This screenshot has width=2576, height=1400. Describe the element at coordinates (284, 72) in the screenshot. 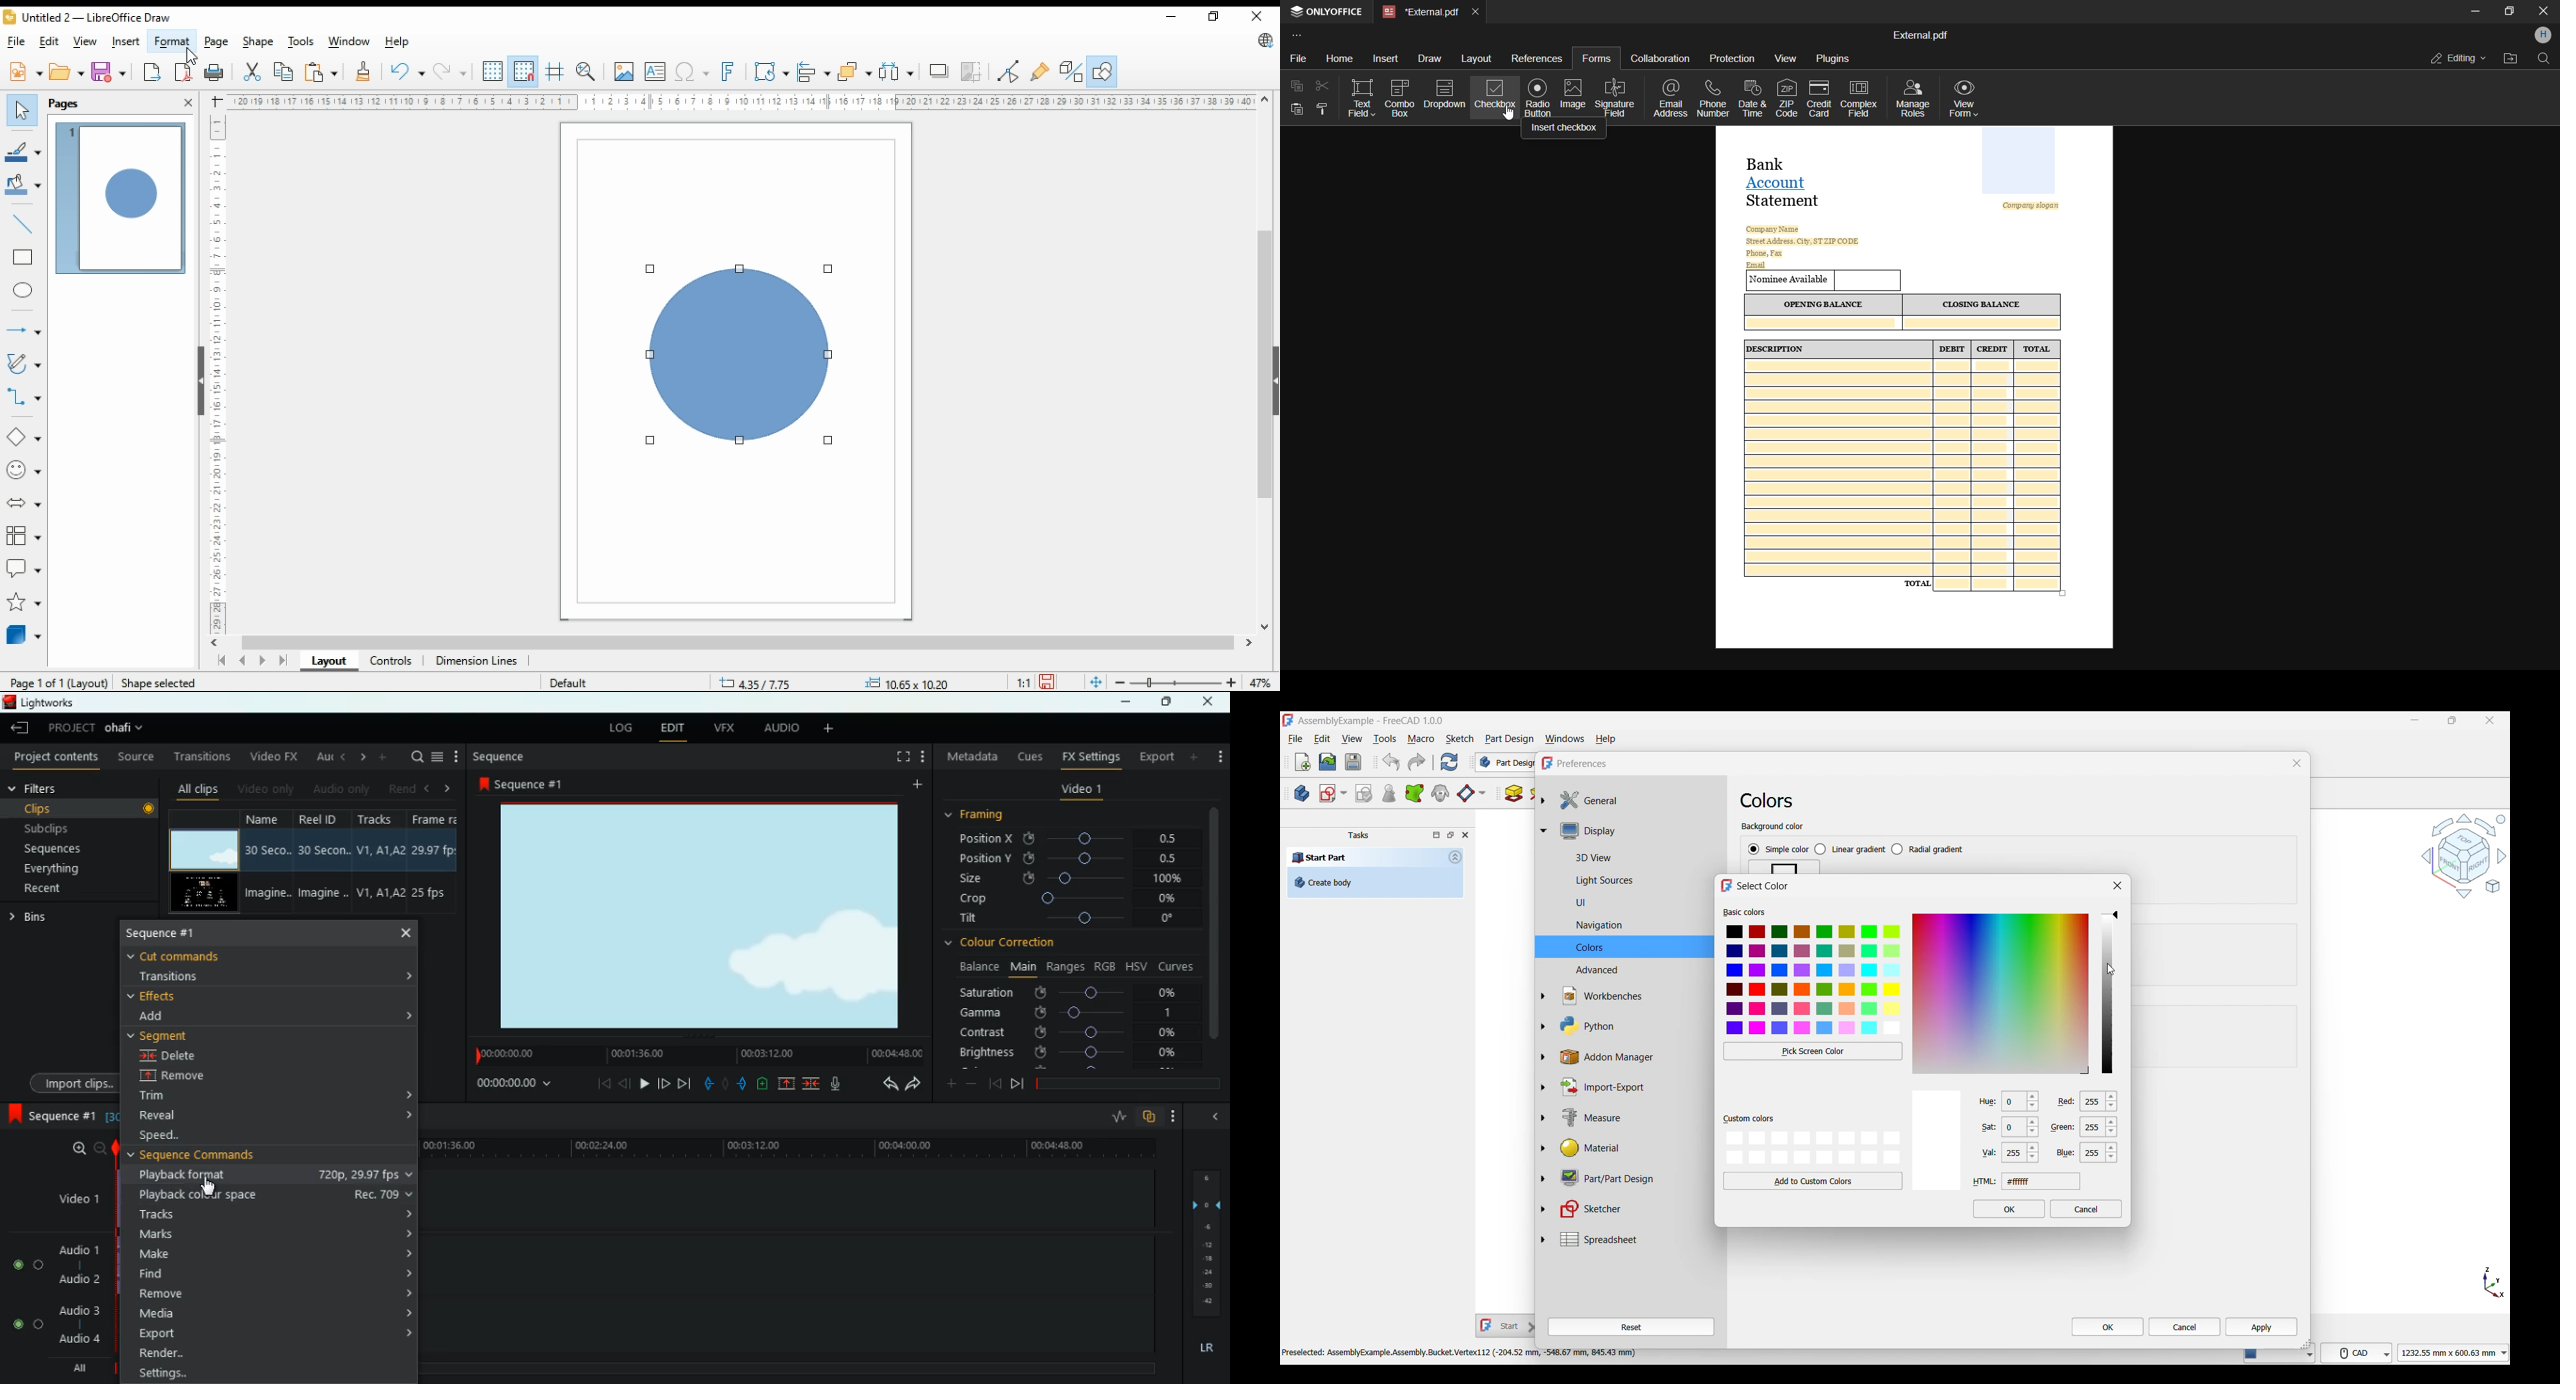

I see `copy` at that location.